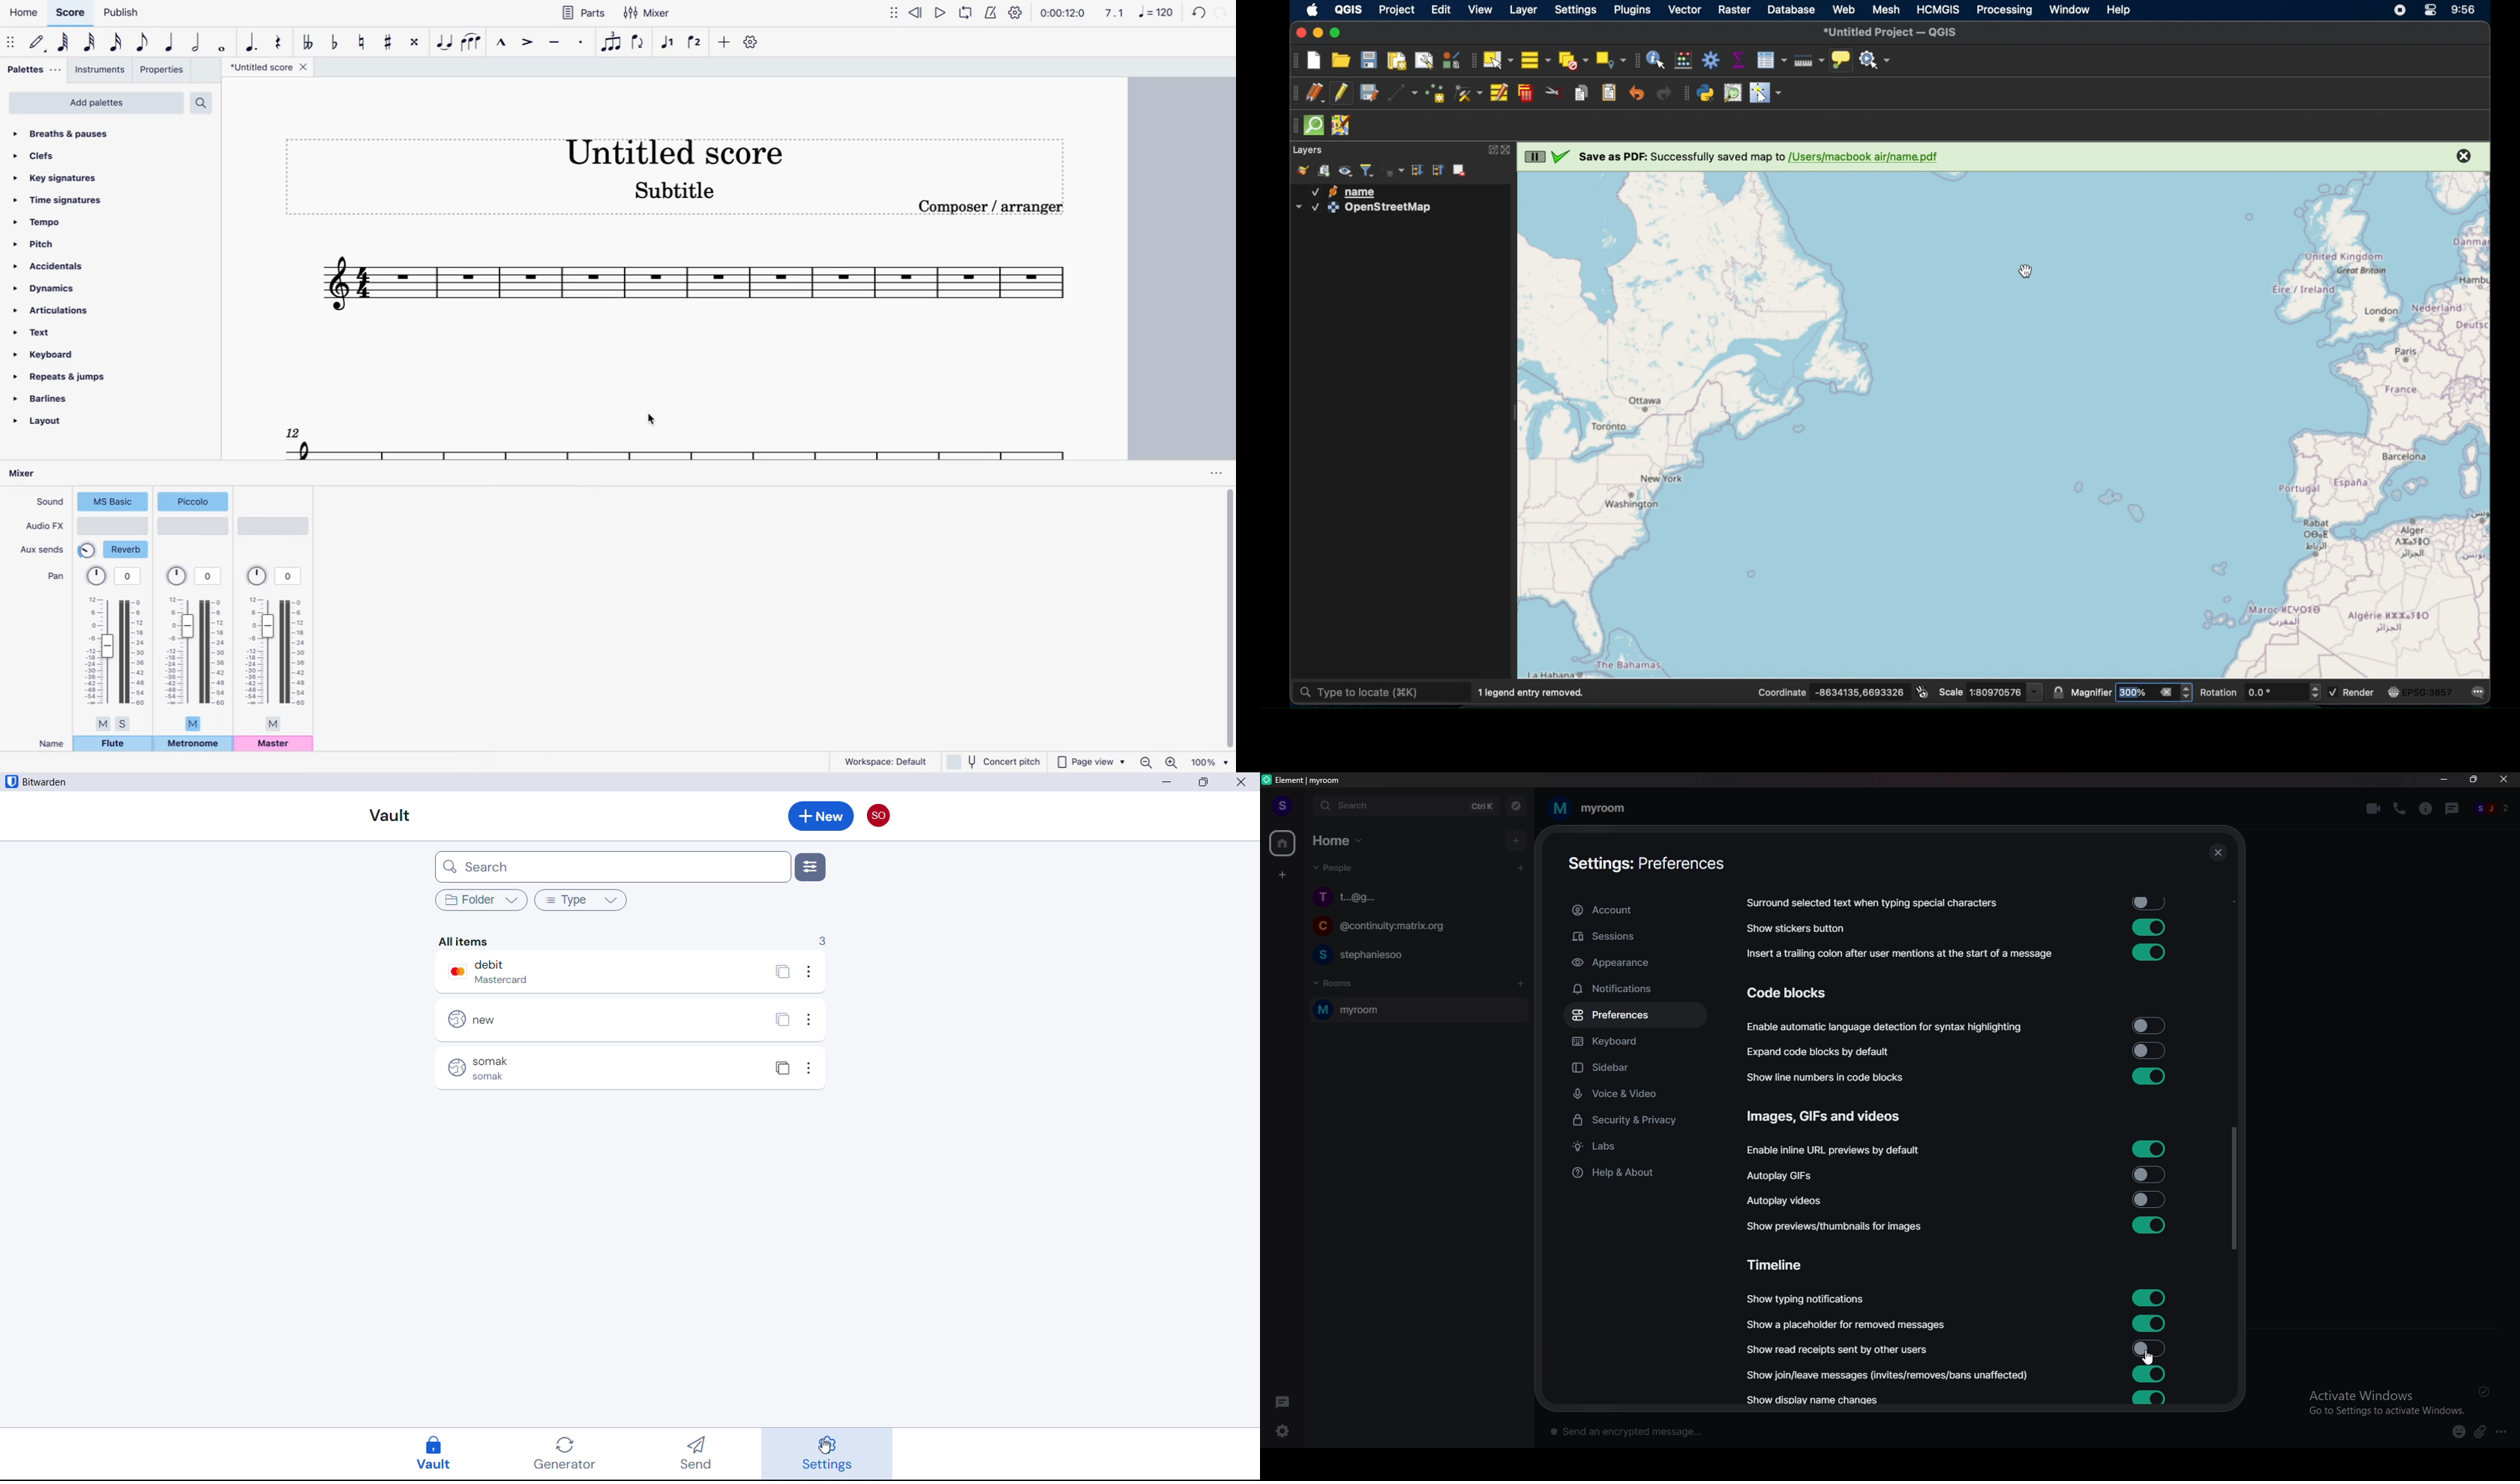 This screenshot has width=2520, height=1484. I want to click on security and privacy, so click(1636, 1121).